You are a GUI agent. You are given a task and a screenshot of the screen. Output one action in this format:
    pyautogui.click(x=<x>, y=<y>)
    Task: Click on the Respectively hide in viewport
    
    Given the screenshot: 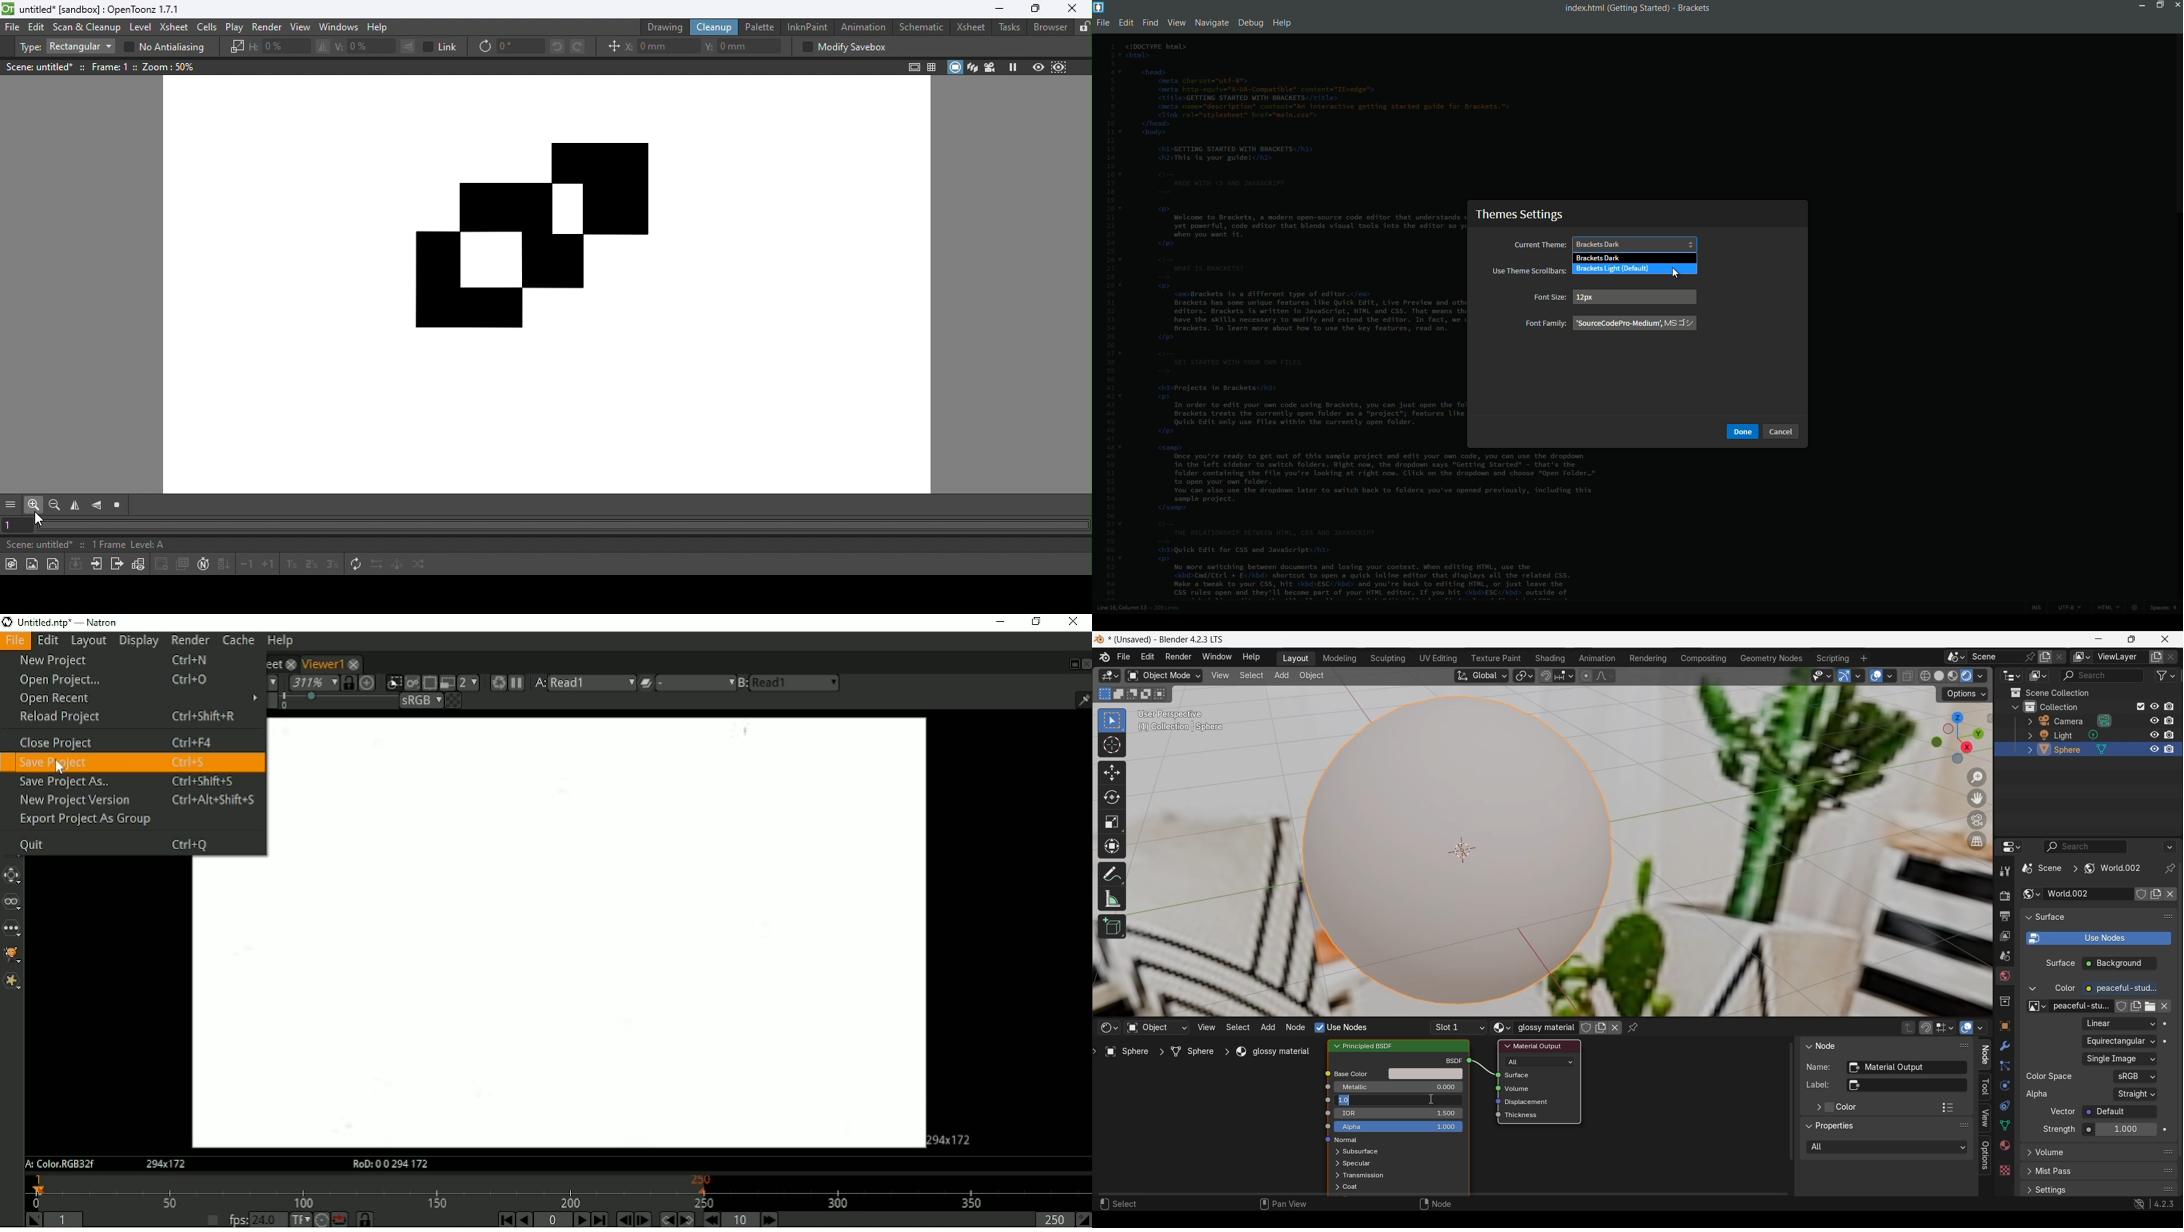 What is the action you would take?
    pyautogui.click(x=2154, y=706)
    